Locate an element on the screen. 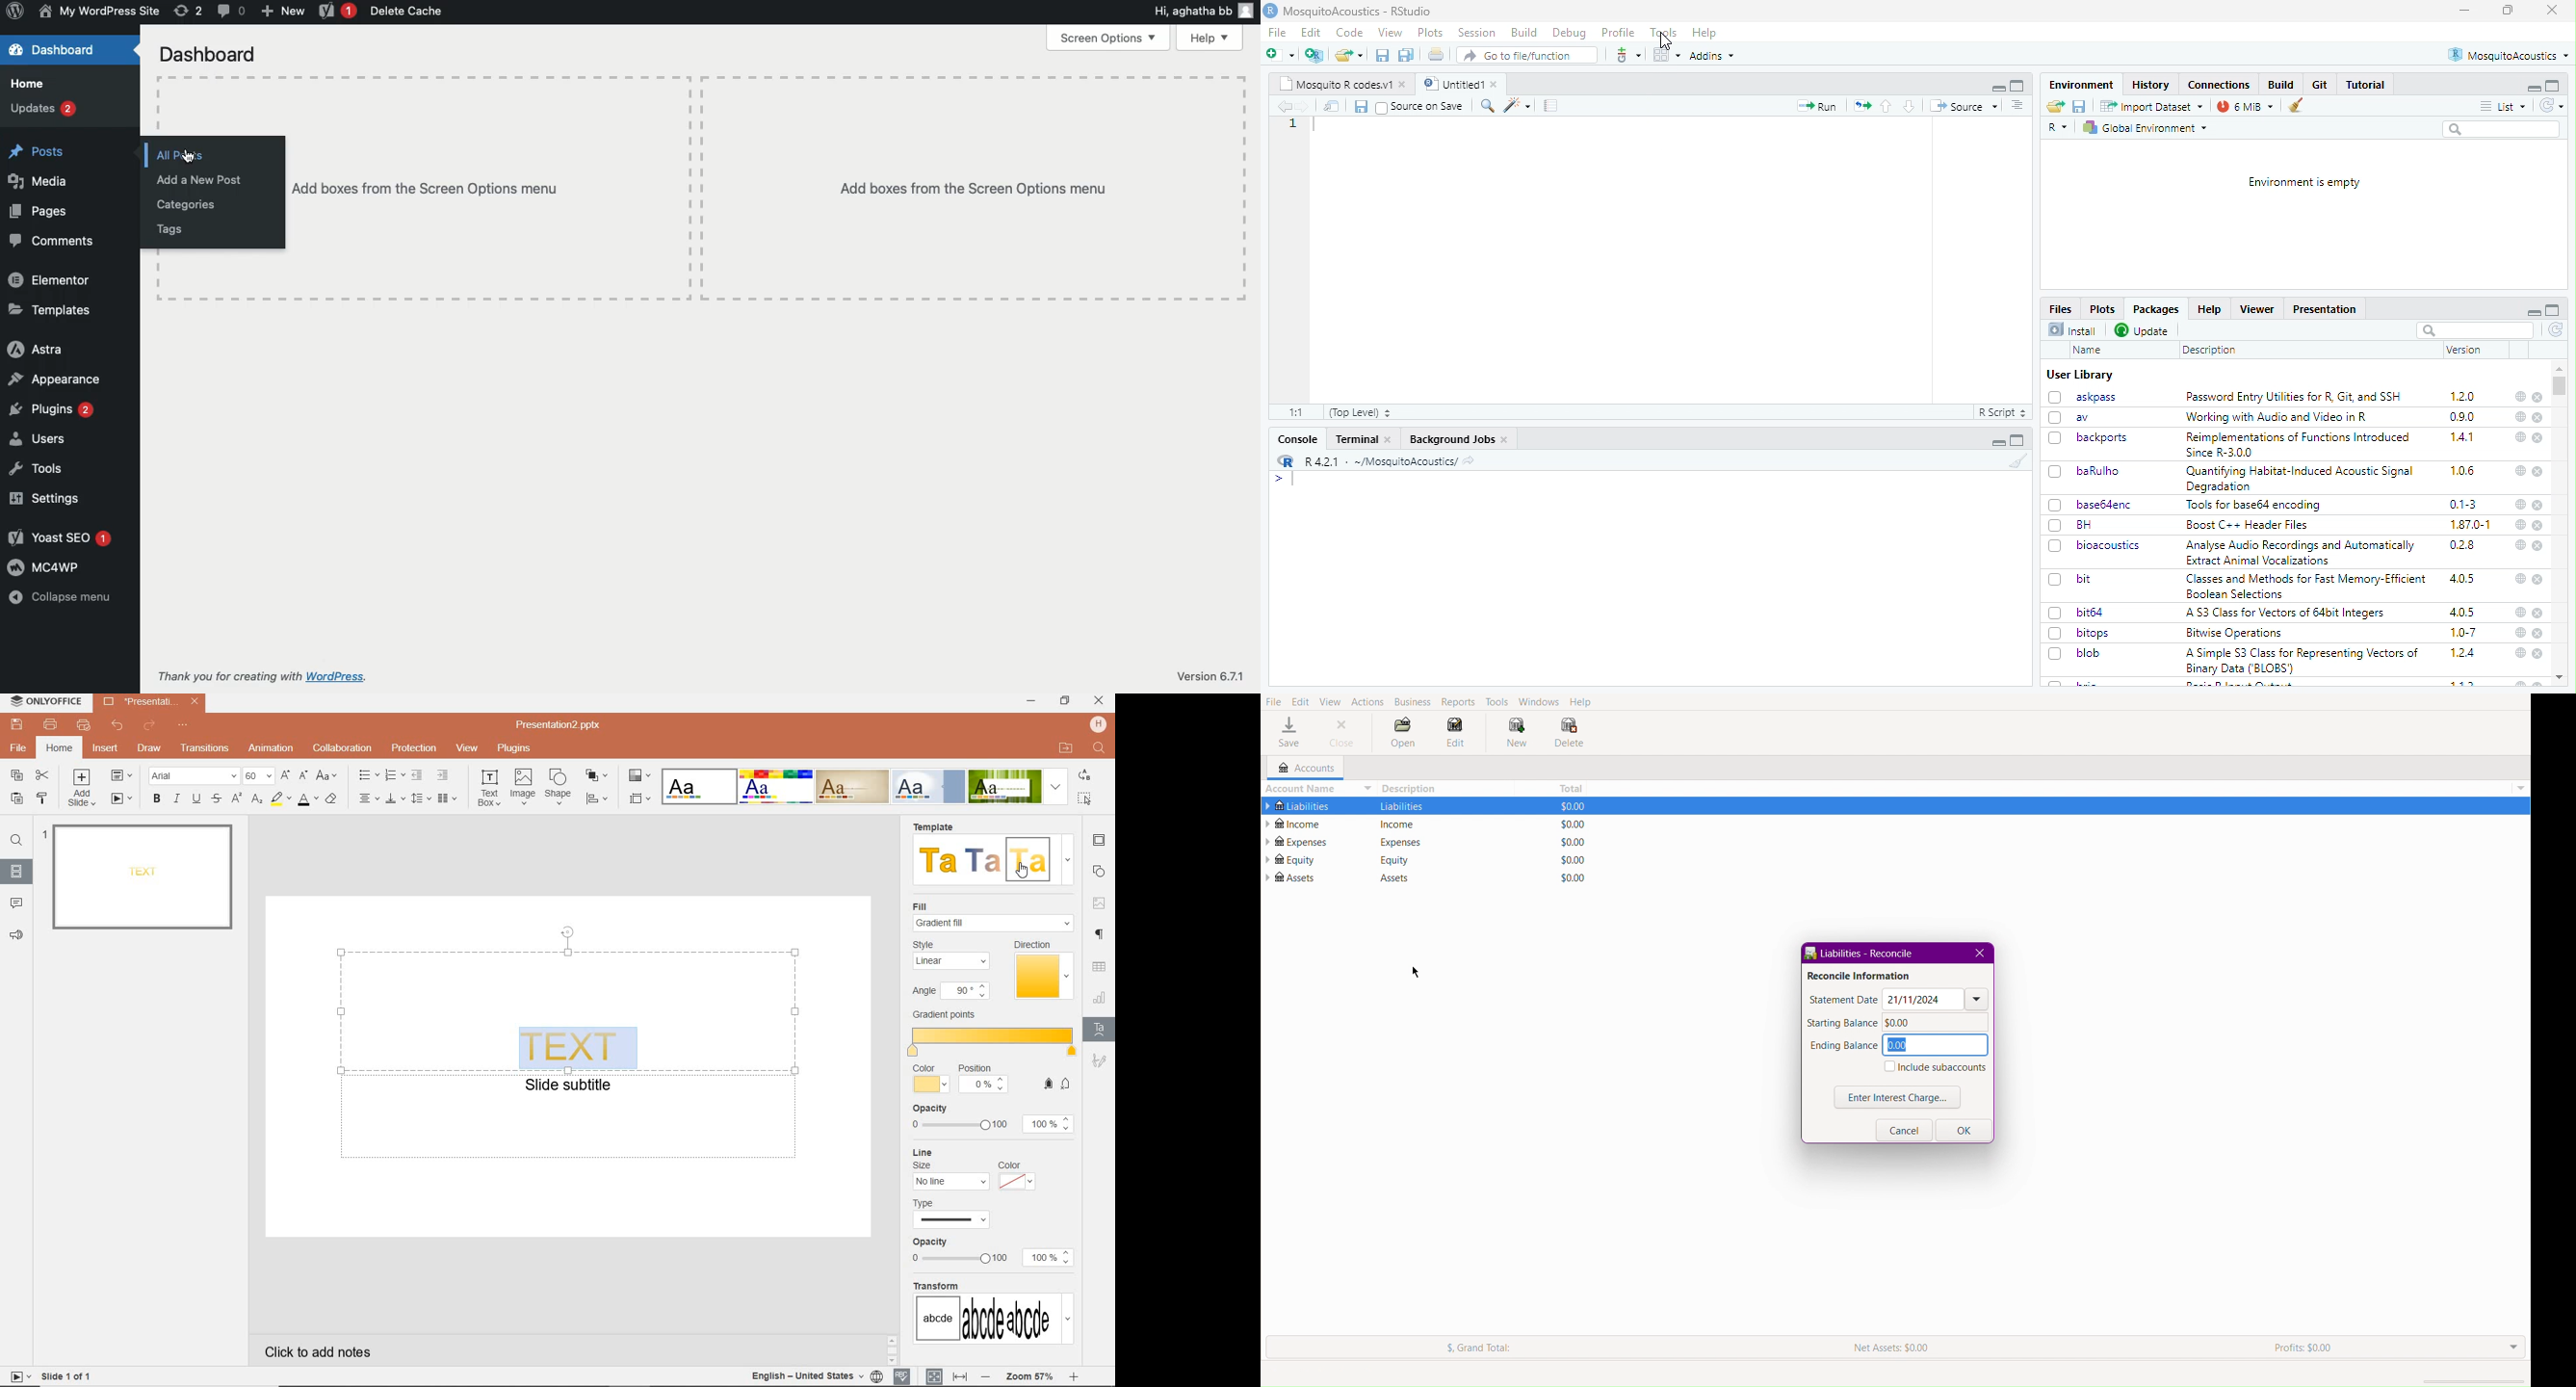  Income is located at coordinates (1295, 824).